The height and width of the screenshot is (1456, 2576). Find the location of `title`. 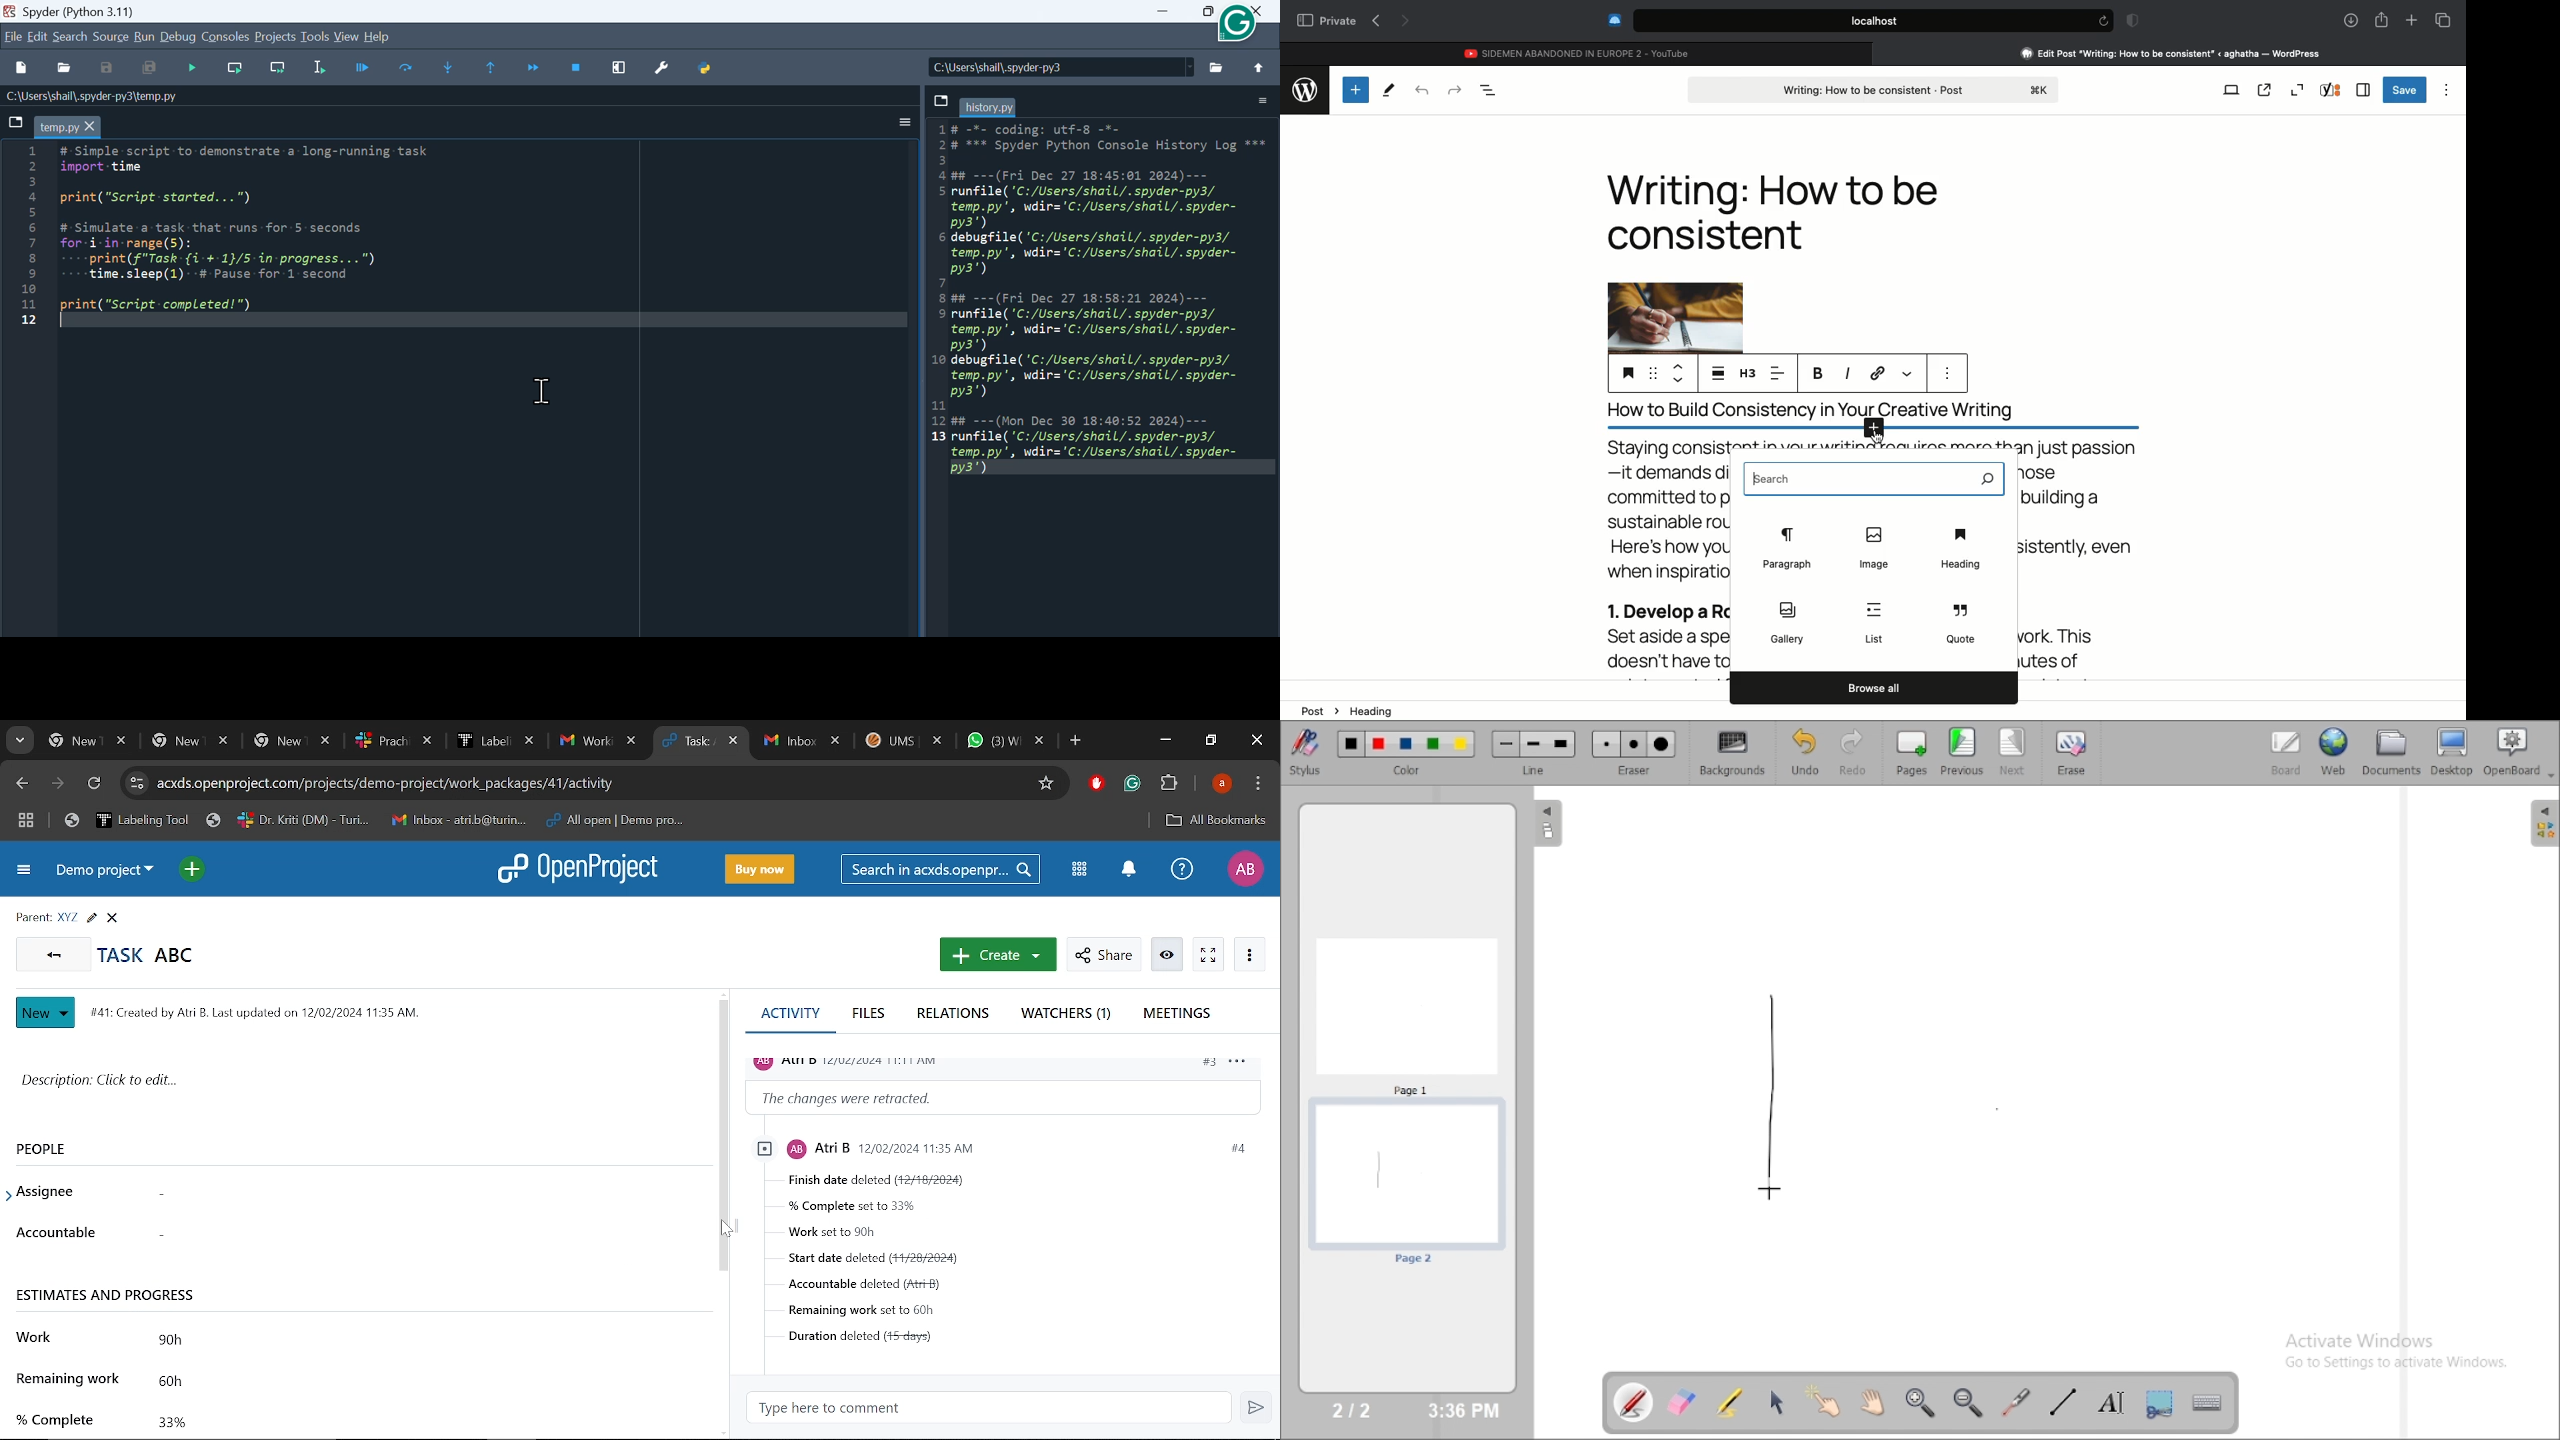

title is located at coordinates (1869, 409).